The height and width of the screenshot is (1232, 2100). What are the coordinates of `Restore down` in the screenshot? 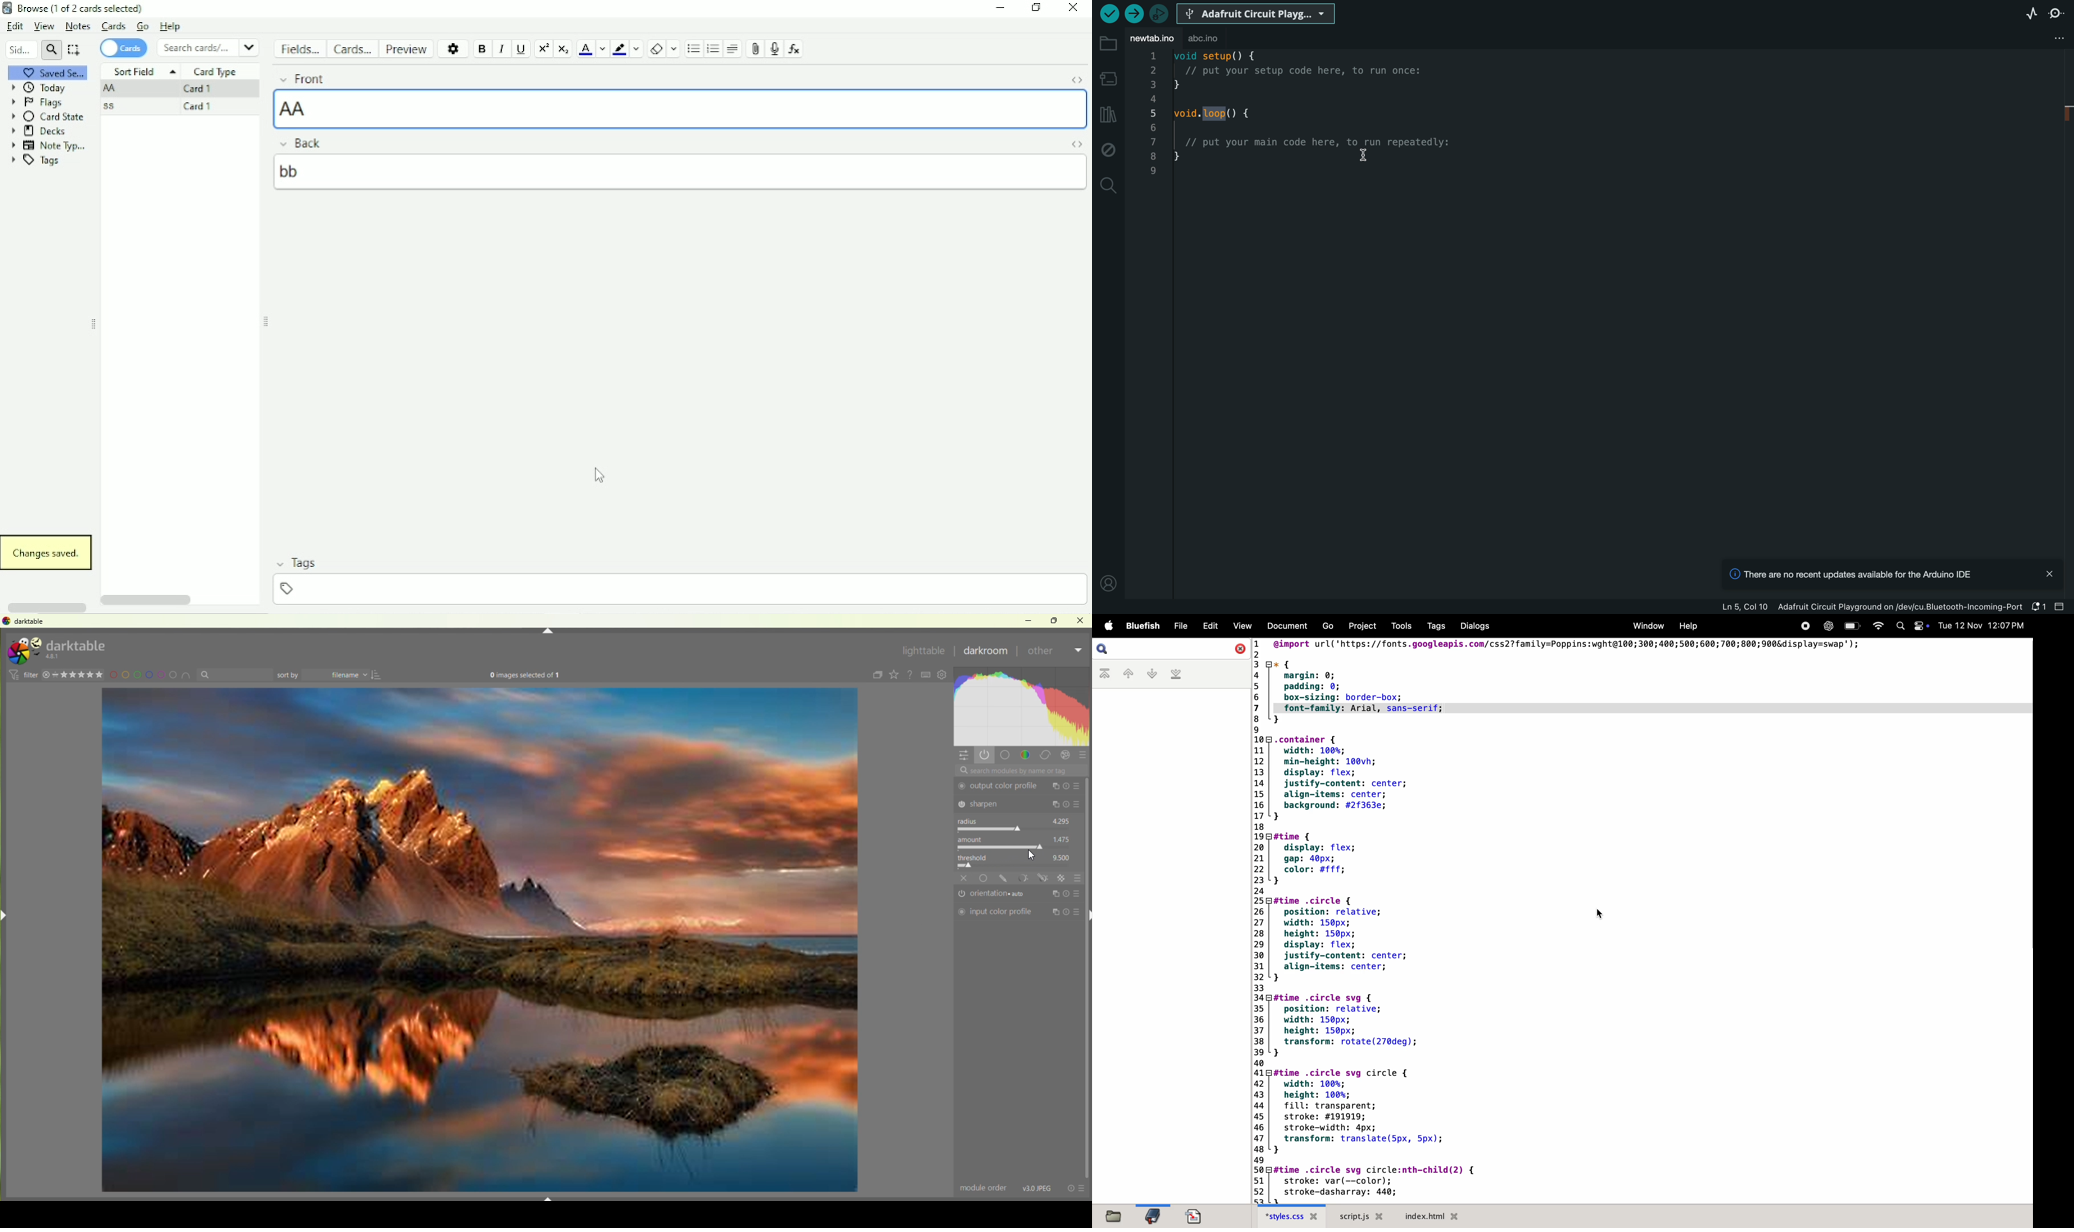 It's located at (1037, 9).